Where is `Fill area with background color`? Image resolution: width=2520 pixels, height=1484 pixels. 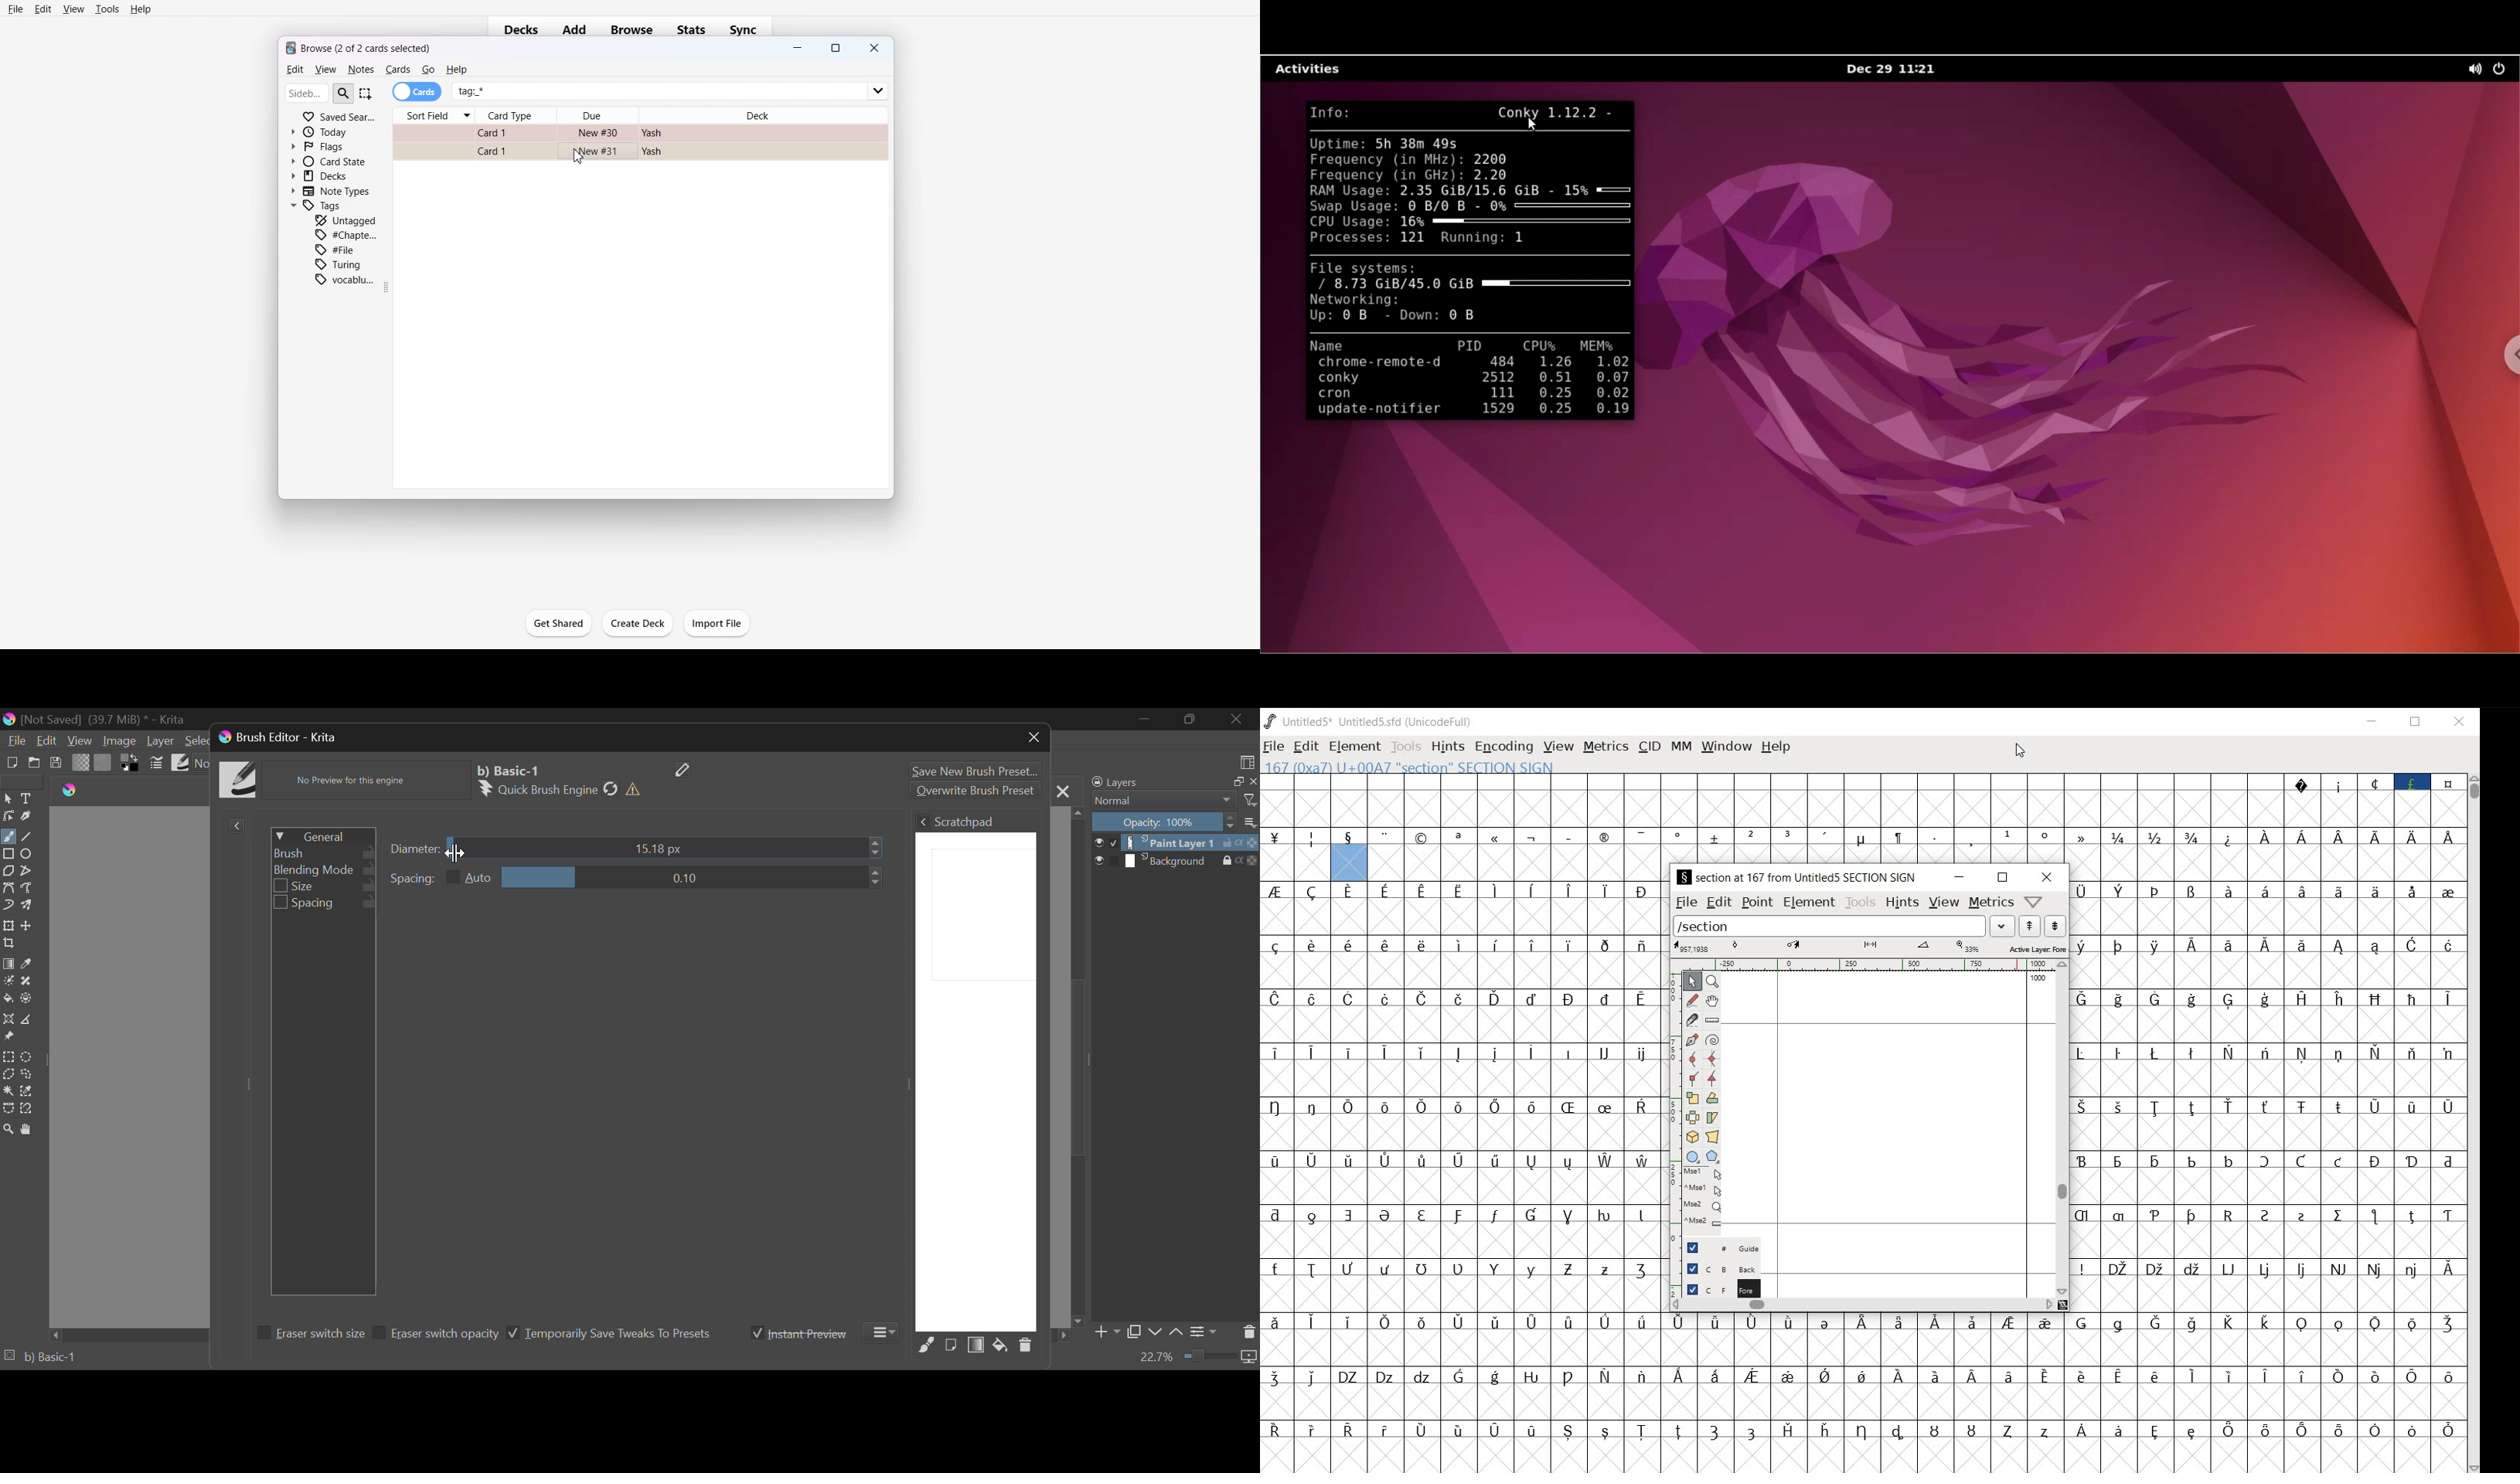 Fill area with background color is located at coordinates (999, 1346).